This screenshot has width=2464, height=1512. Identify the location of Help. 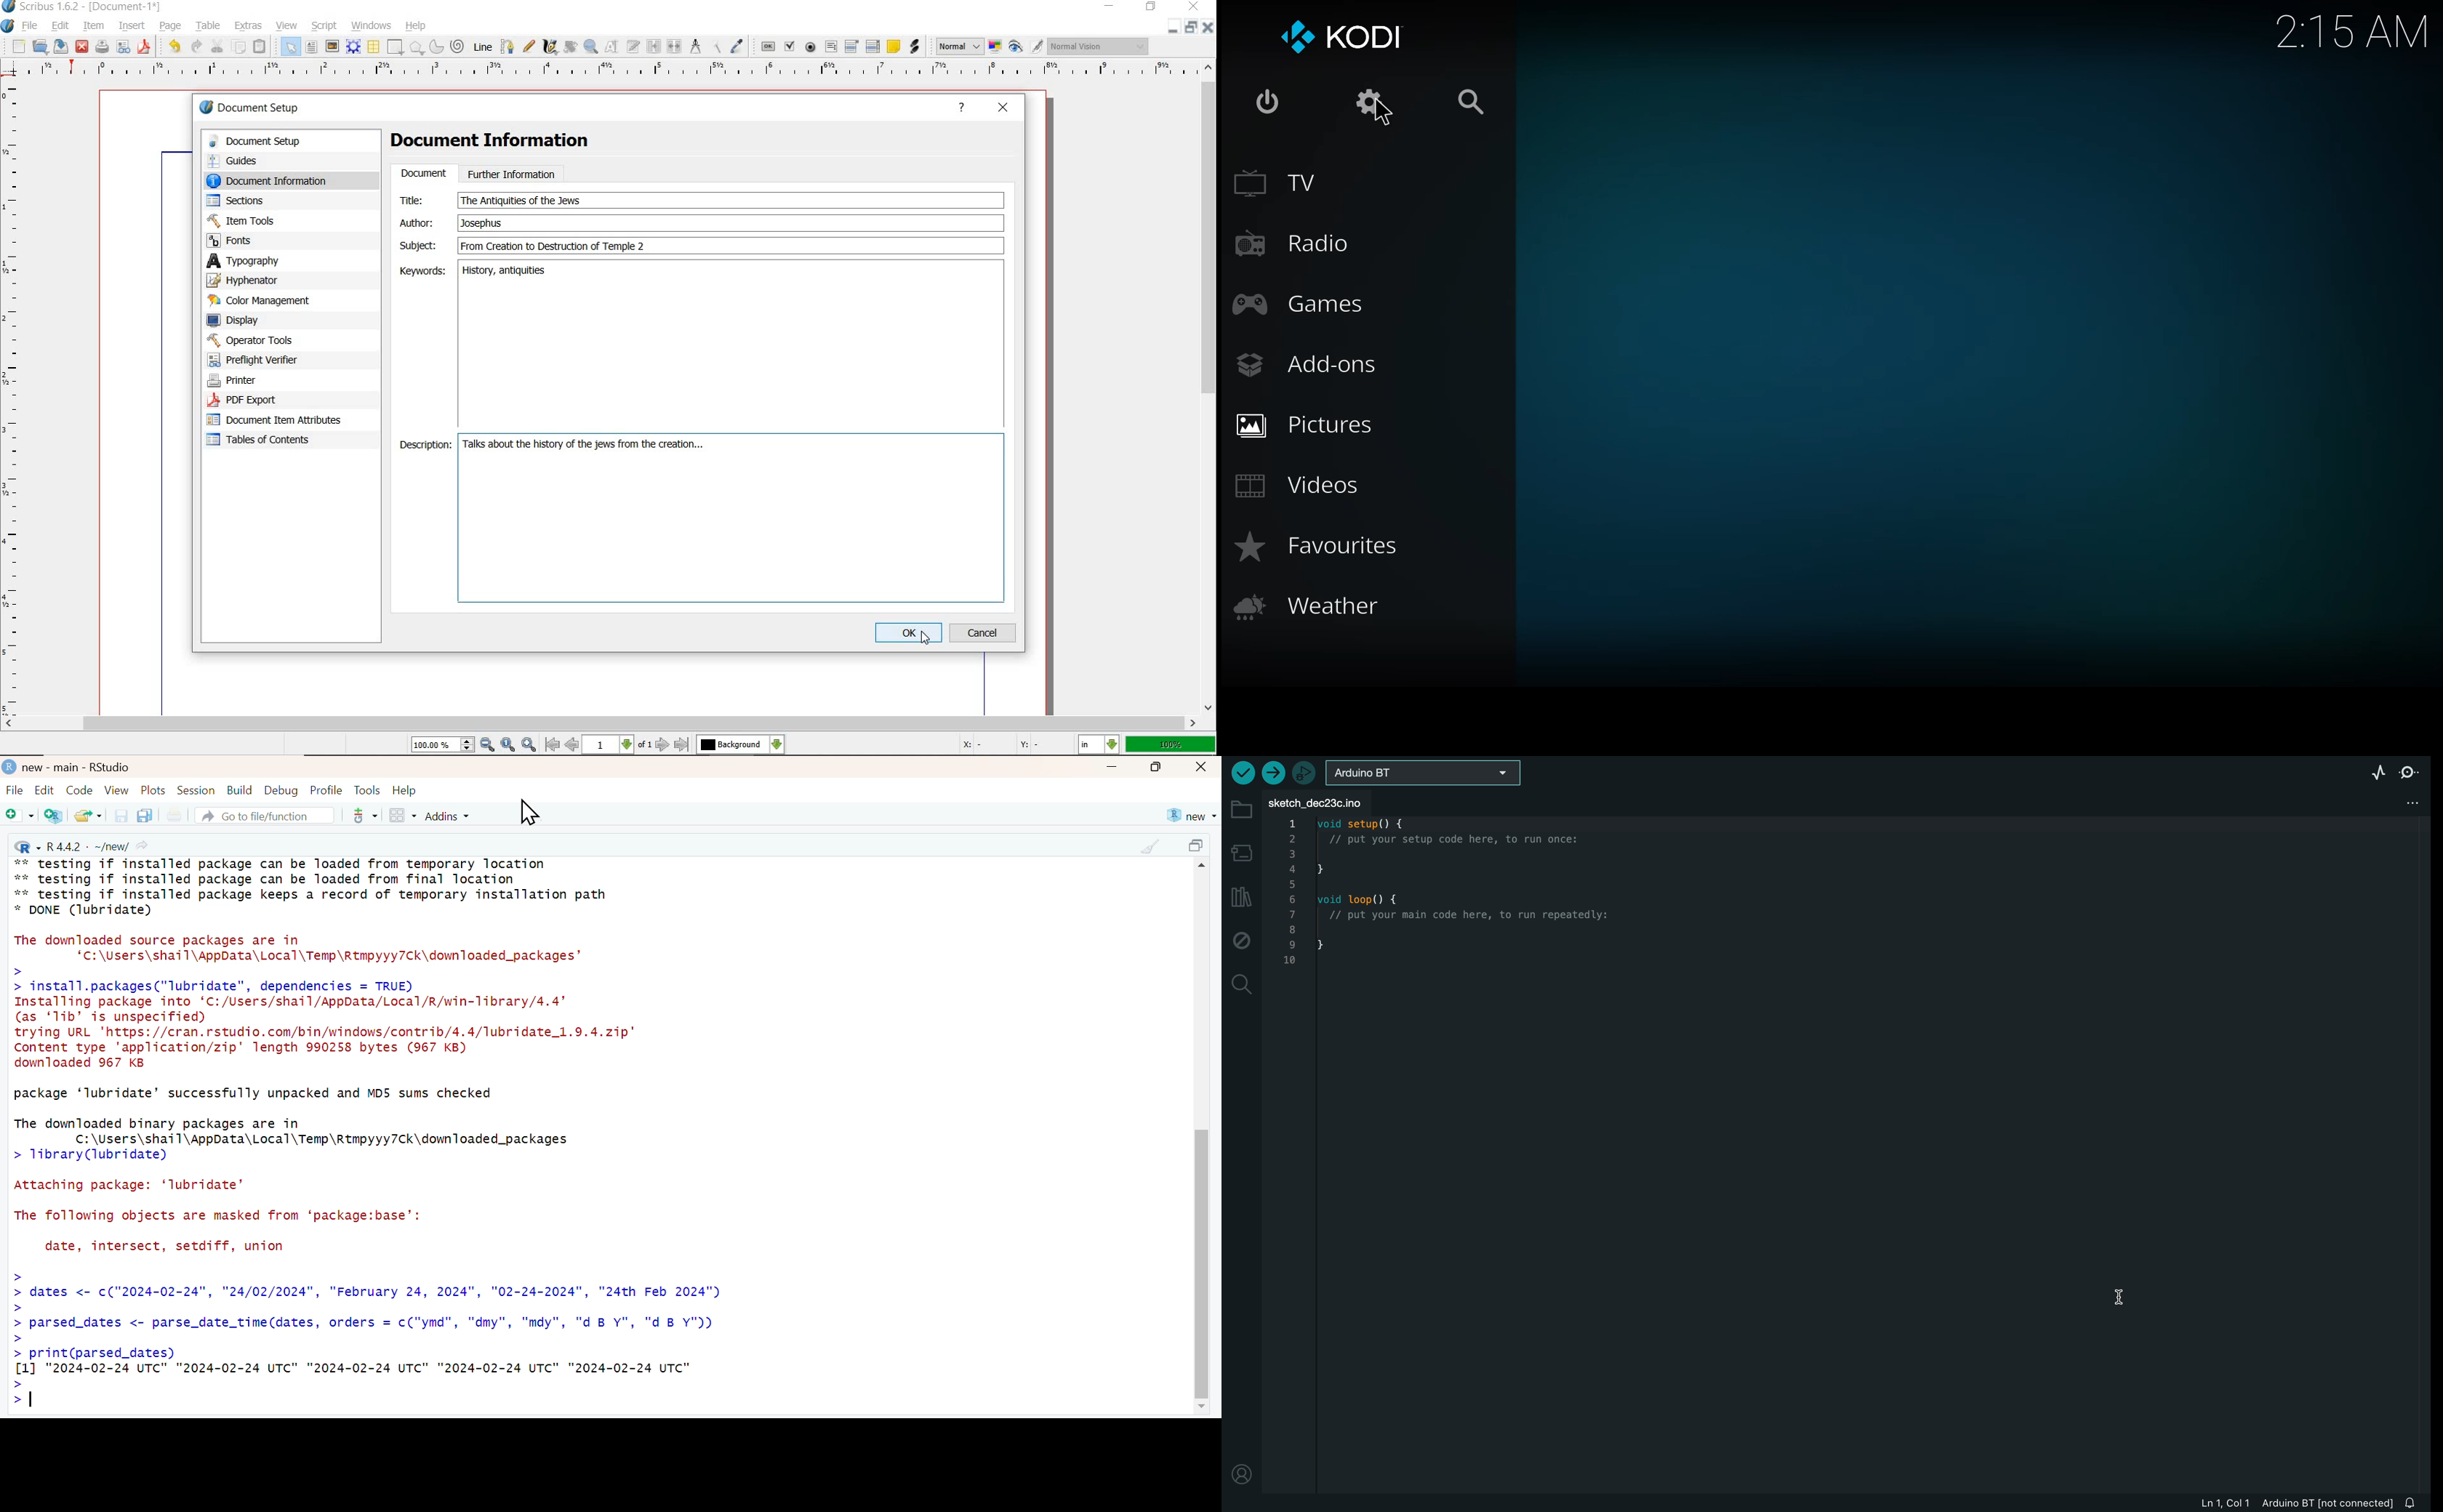
(405, 790).